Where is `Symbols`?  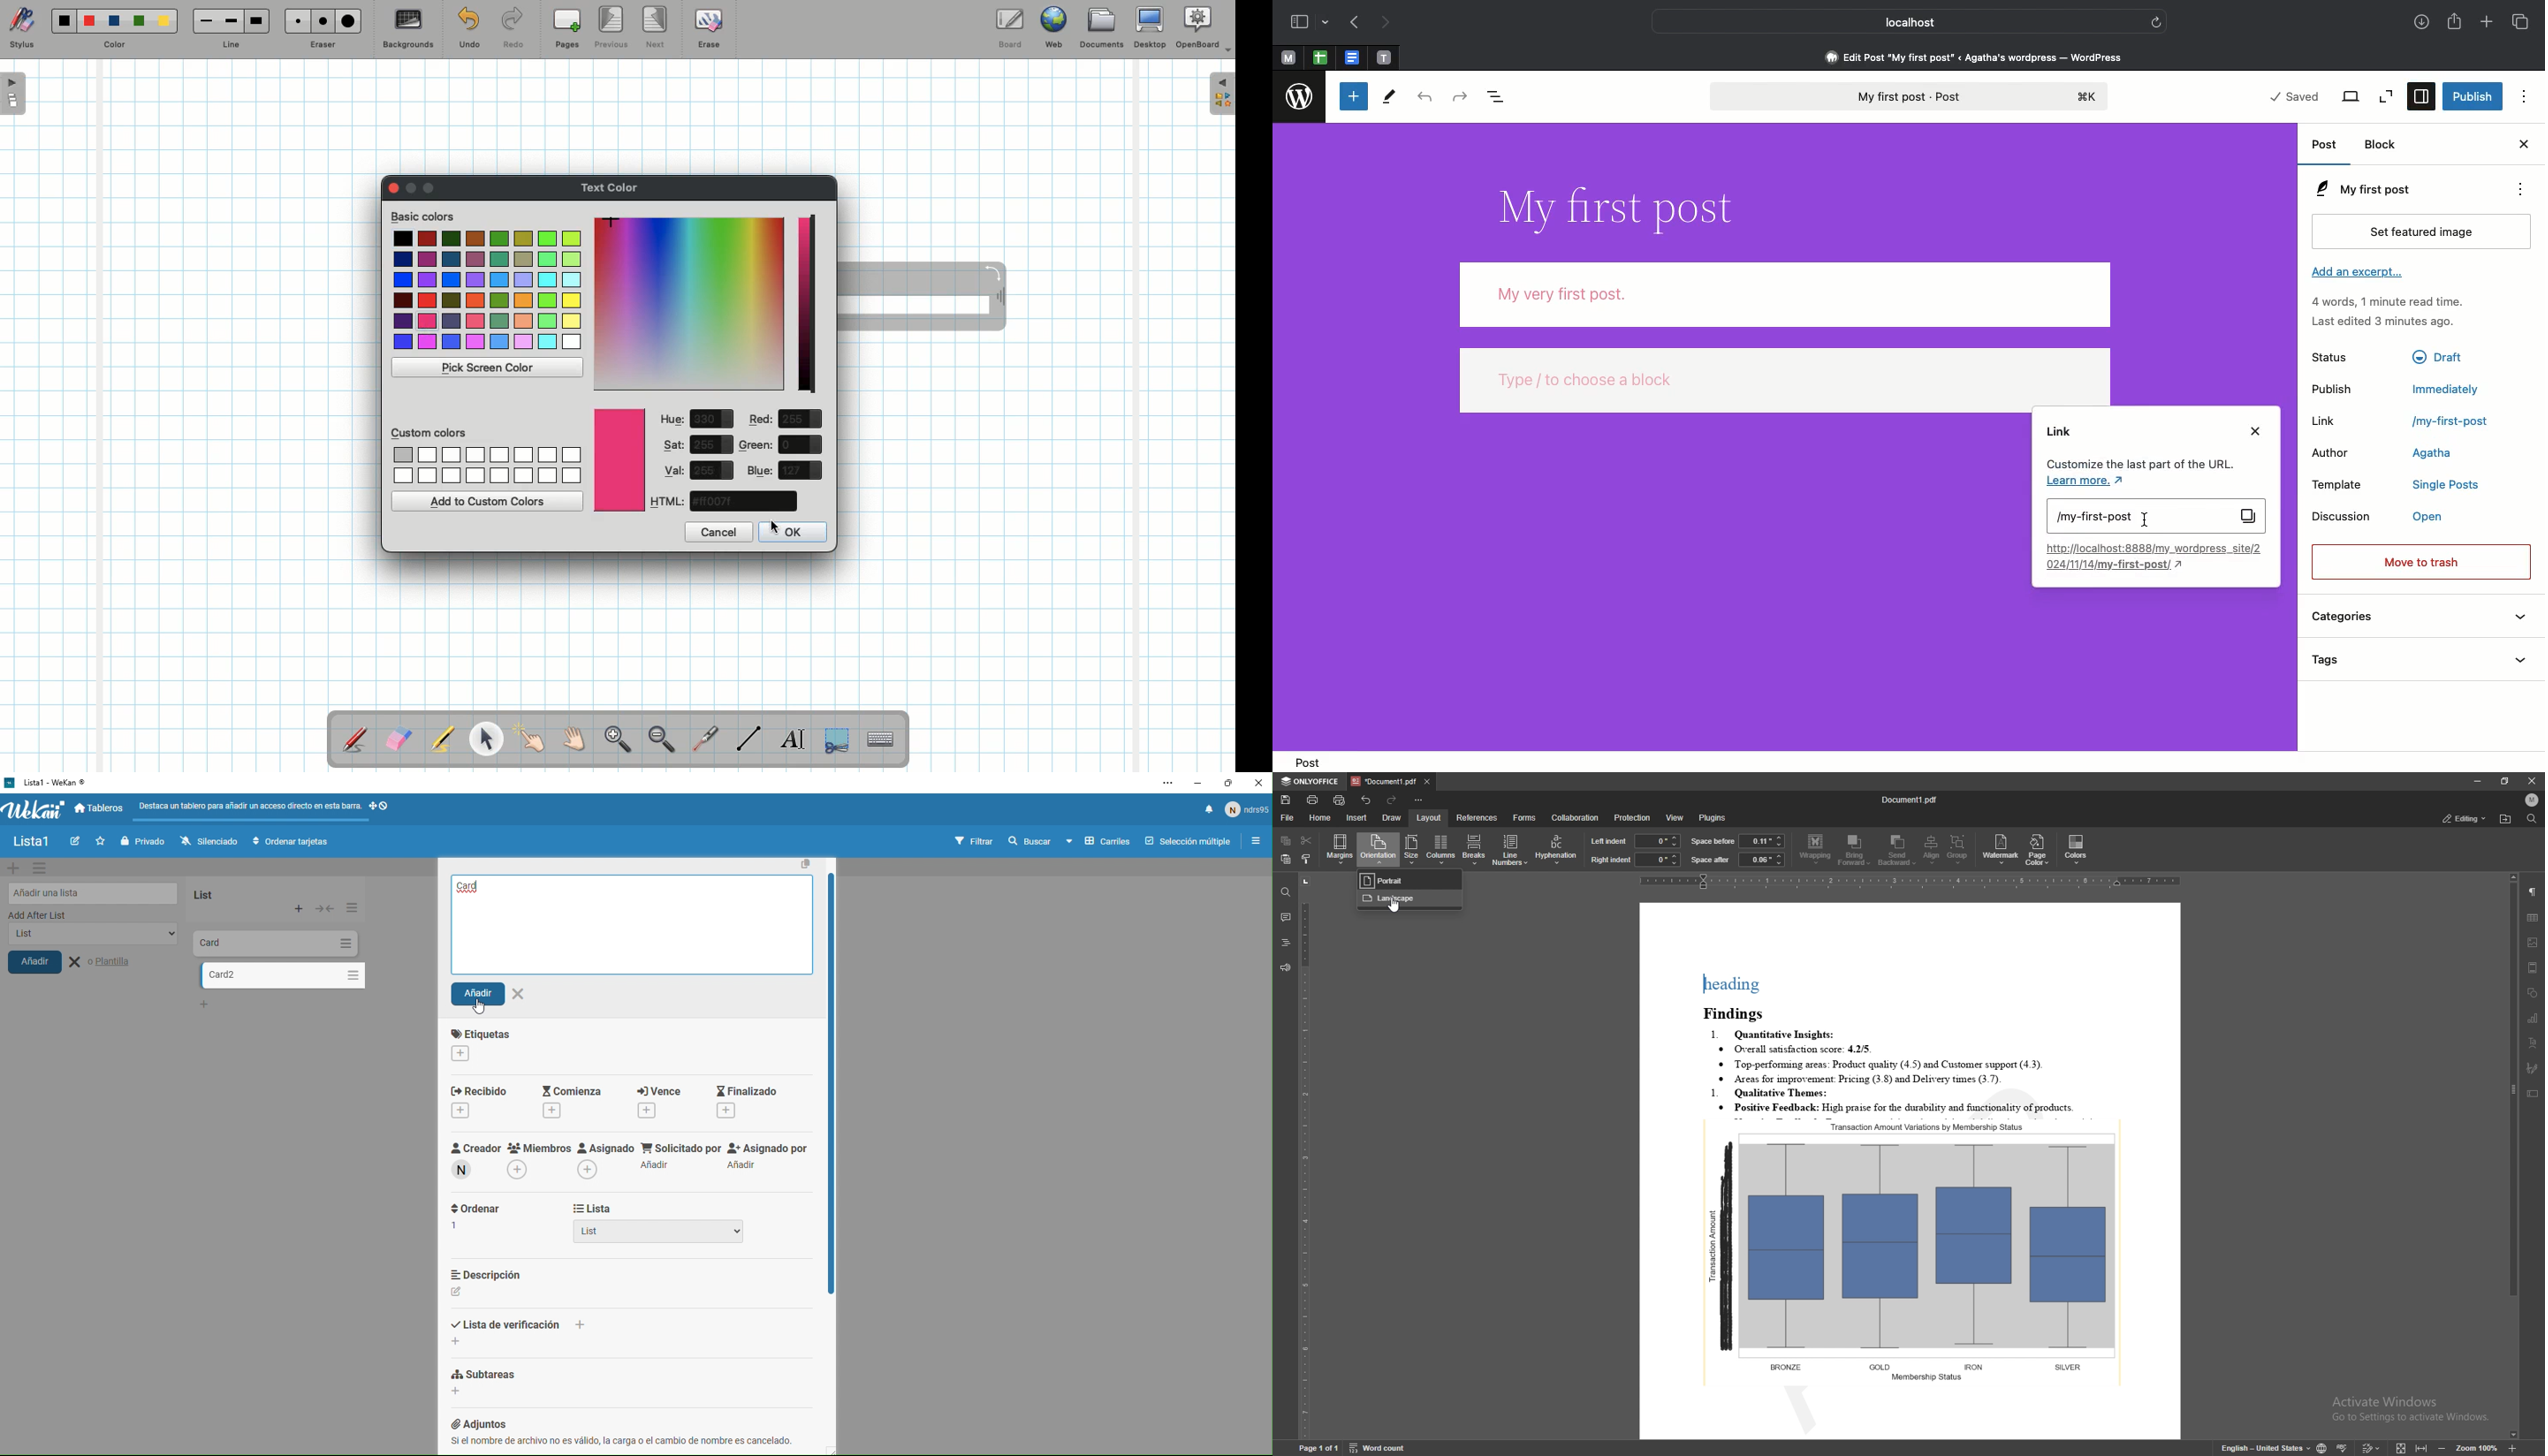
Symbols is located at coordinates (391, 806).